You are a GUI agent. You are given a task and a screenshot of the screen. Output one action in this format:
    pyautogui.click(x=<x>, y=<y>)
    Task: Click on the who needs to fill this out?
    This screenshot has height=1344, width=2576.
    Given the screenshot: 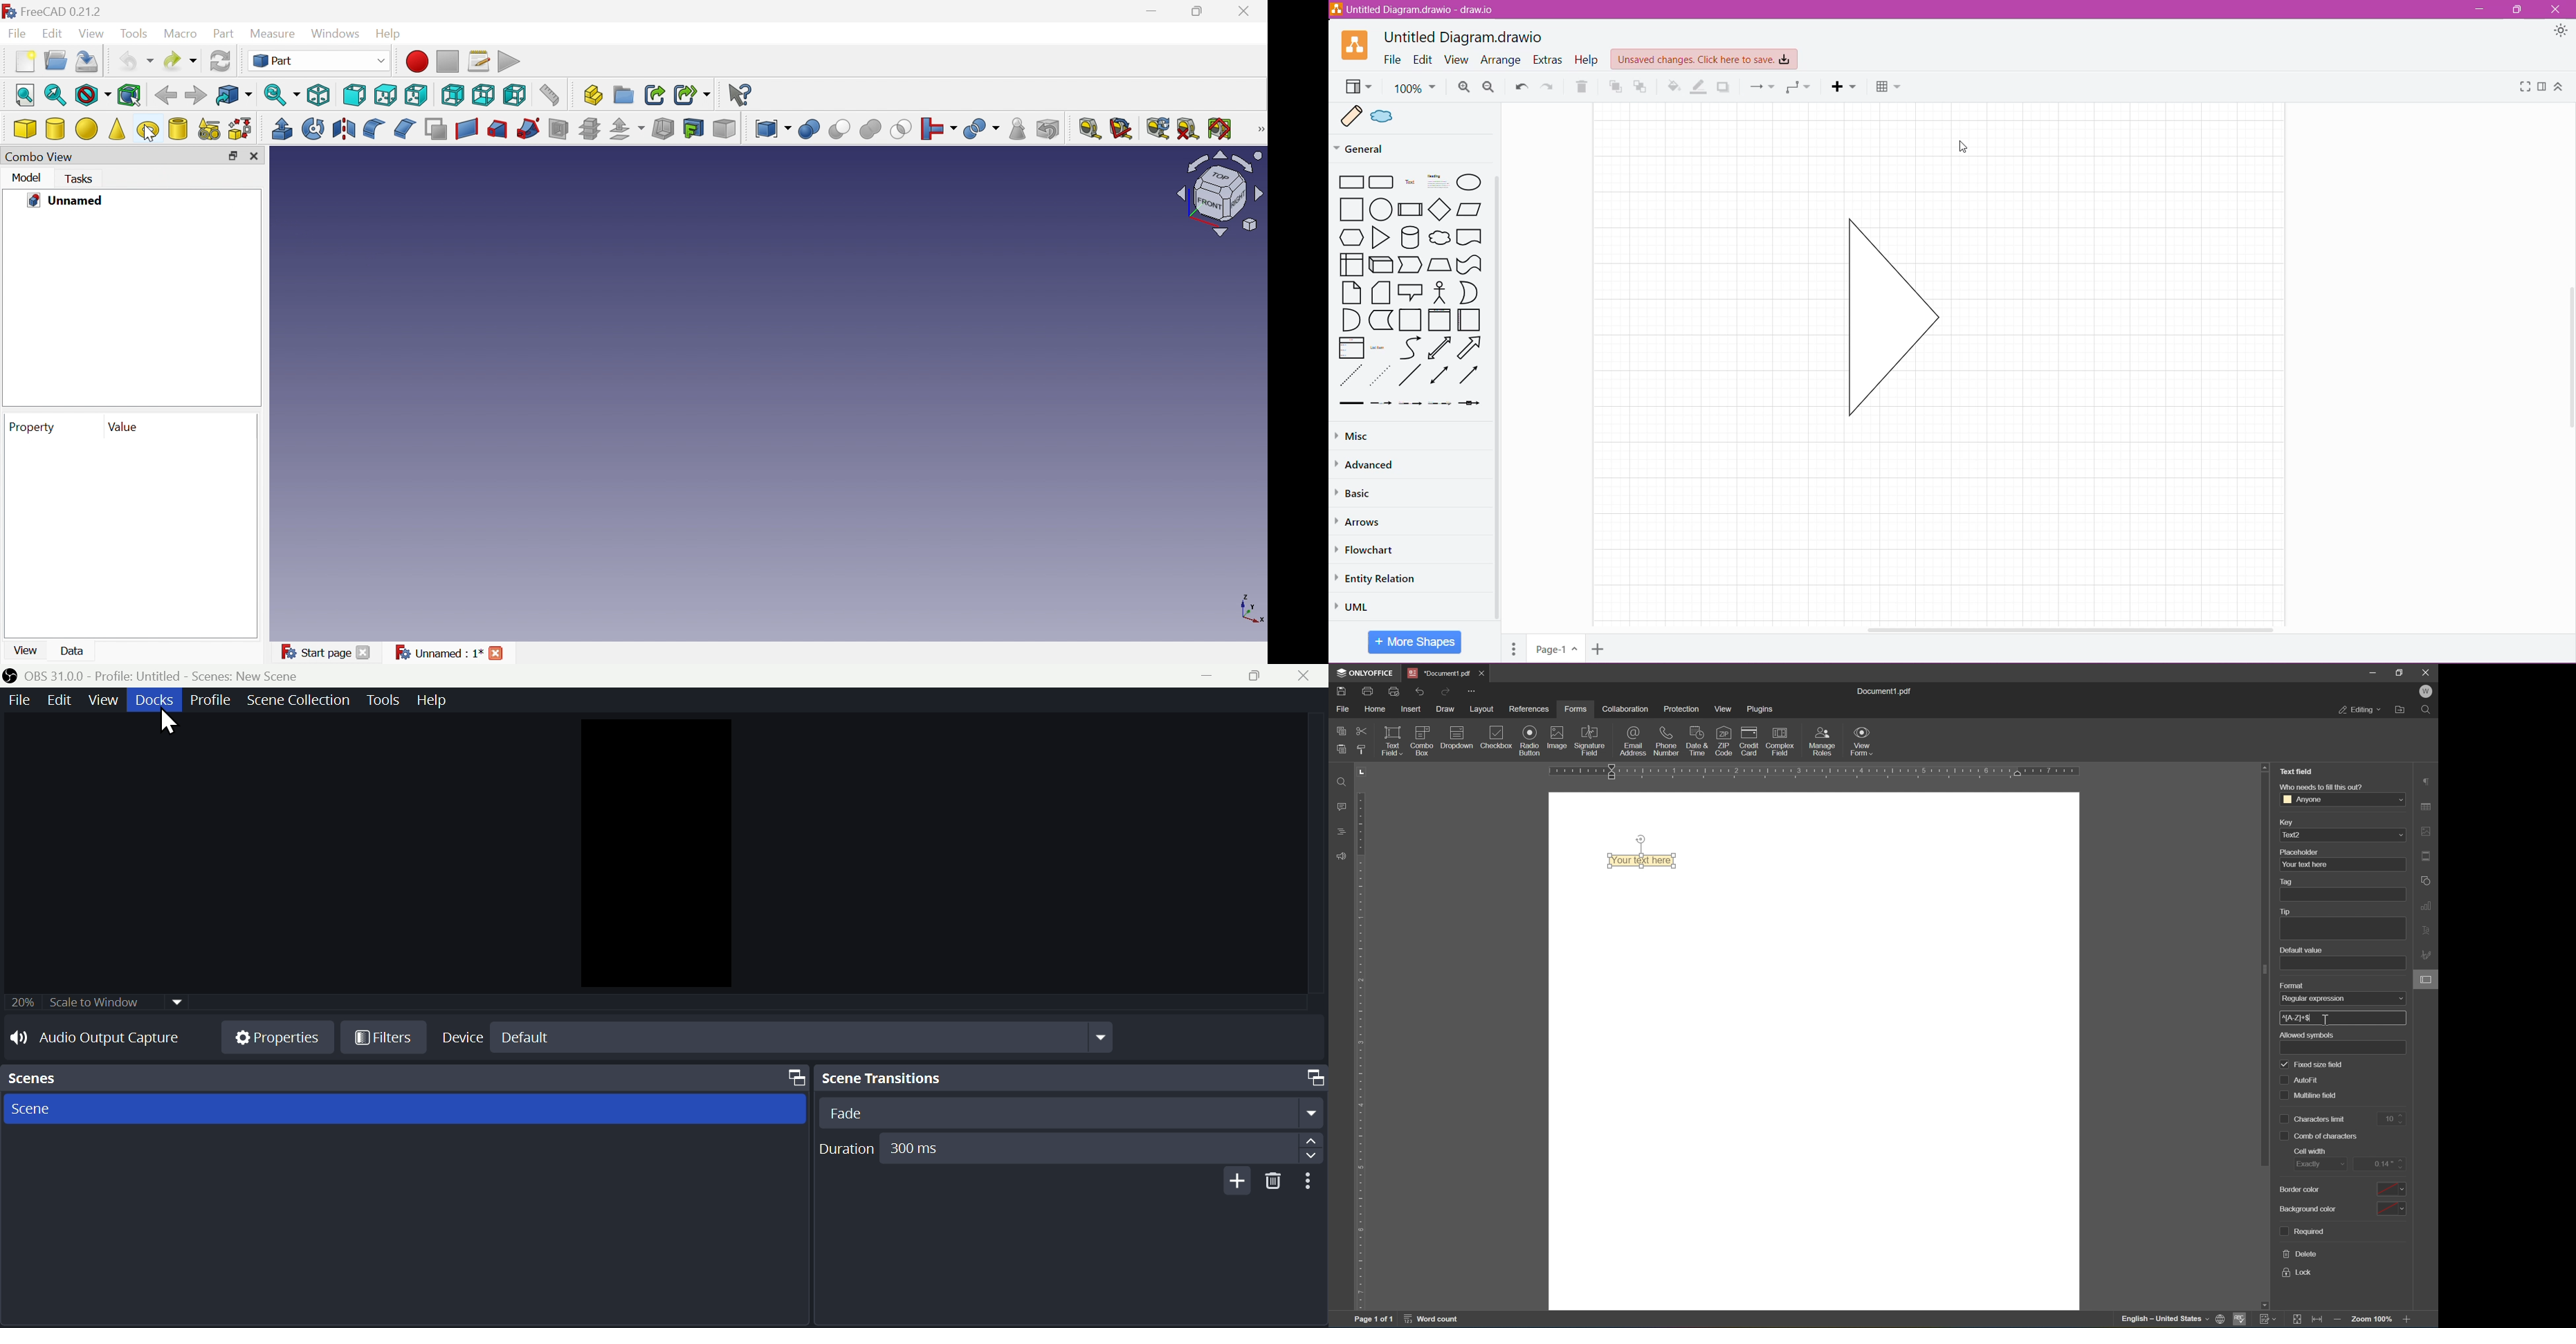 What is the action you would take?
    pyautogui.click(x=2323, y=786)
    